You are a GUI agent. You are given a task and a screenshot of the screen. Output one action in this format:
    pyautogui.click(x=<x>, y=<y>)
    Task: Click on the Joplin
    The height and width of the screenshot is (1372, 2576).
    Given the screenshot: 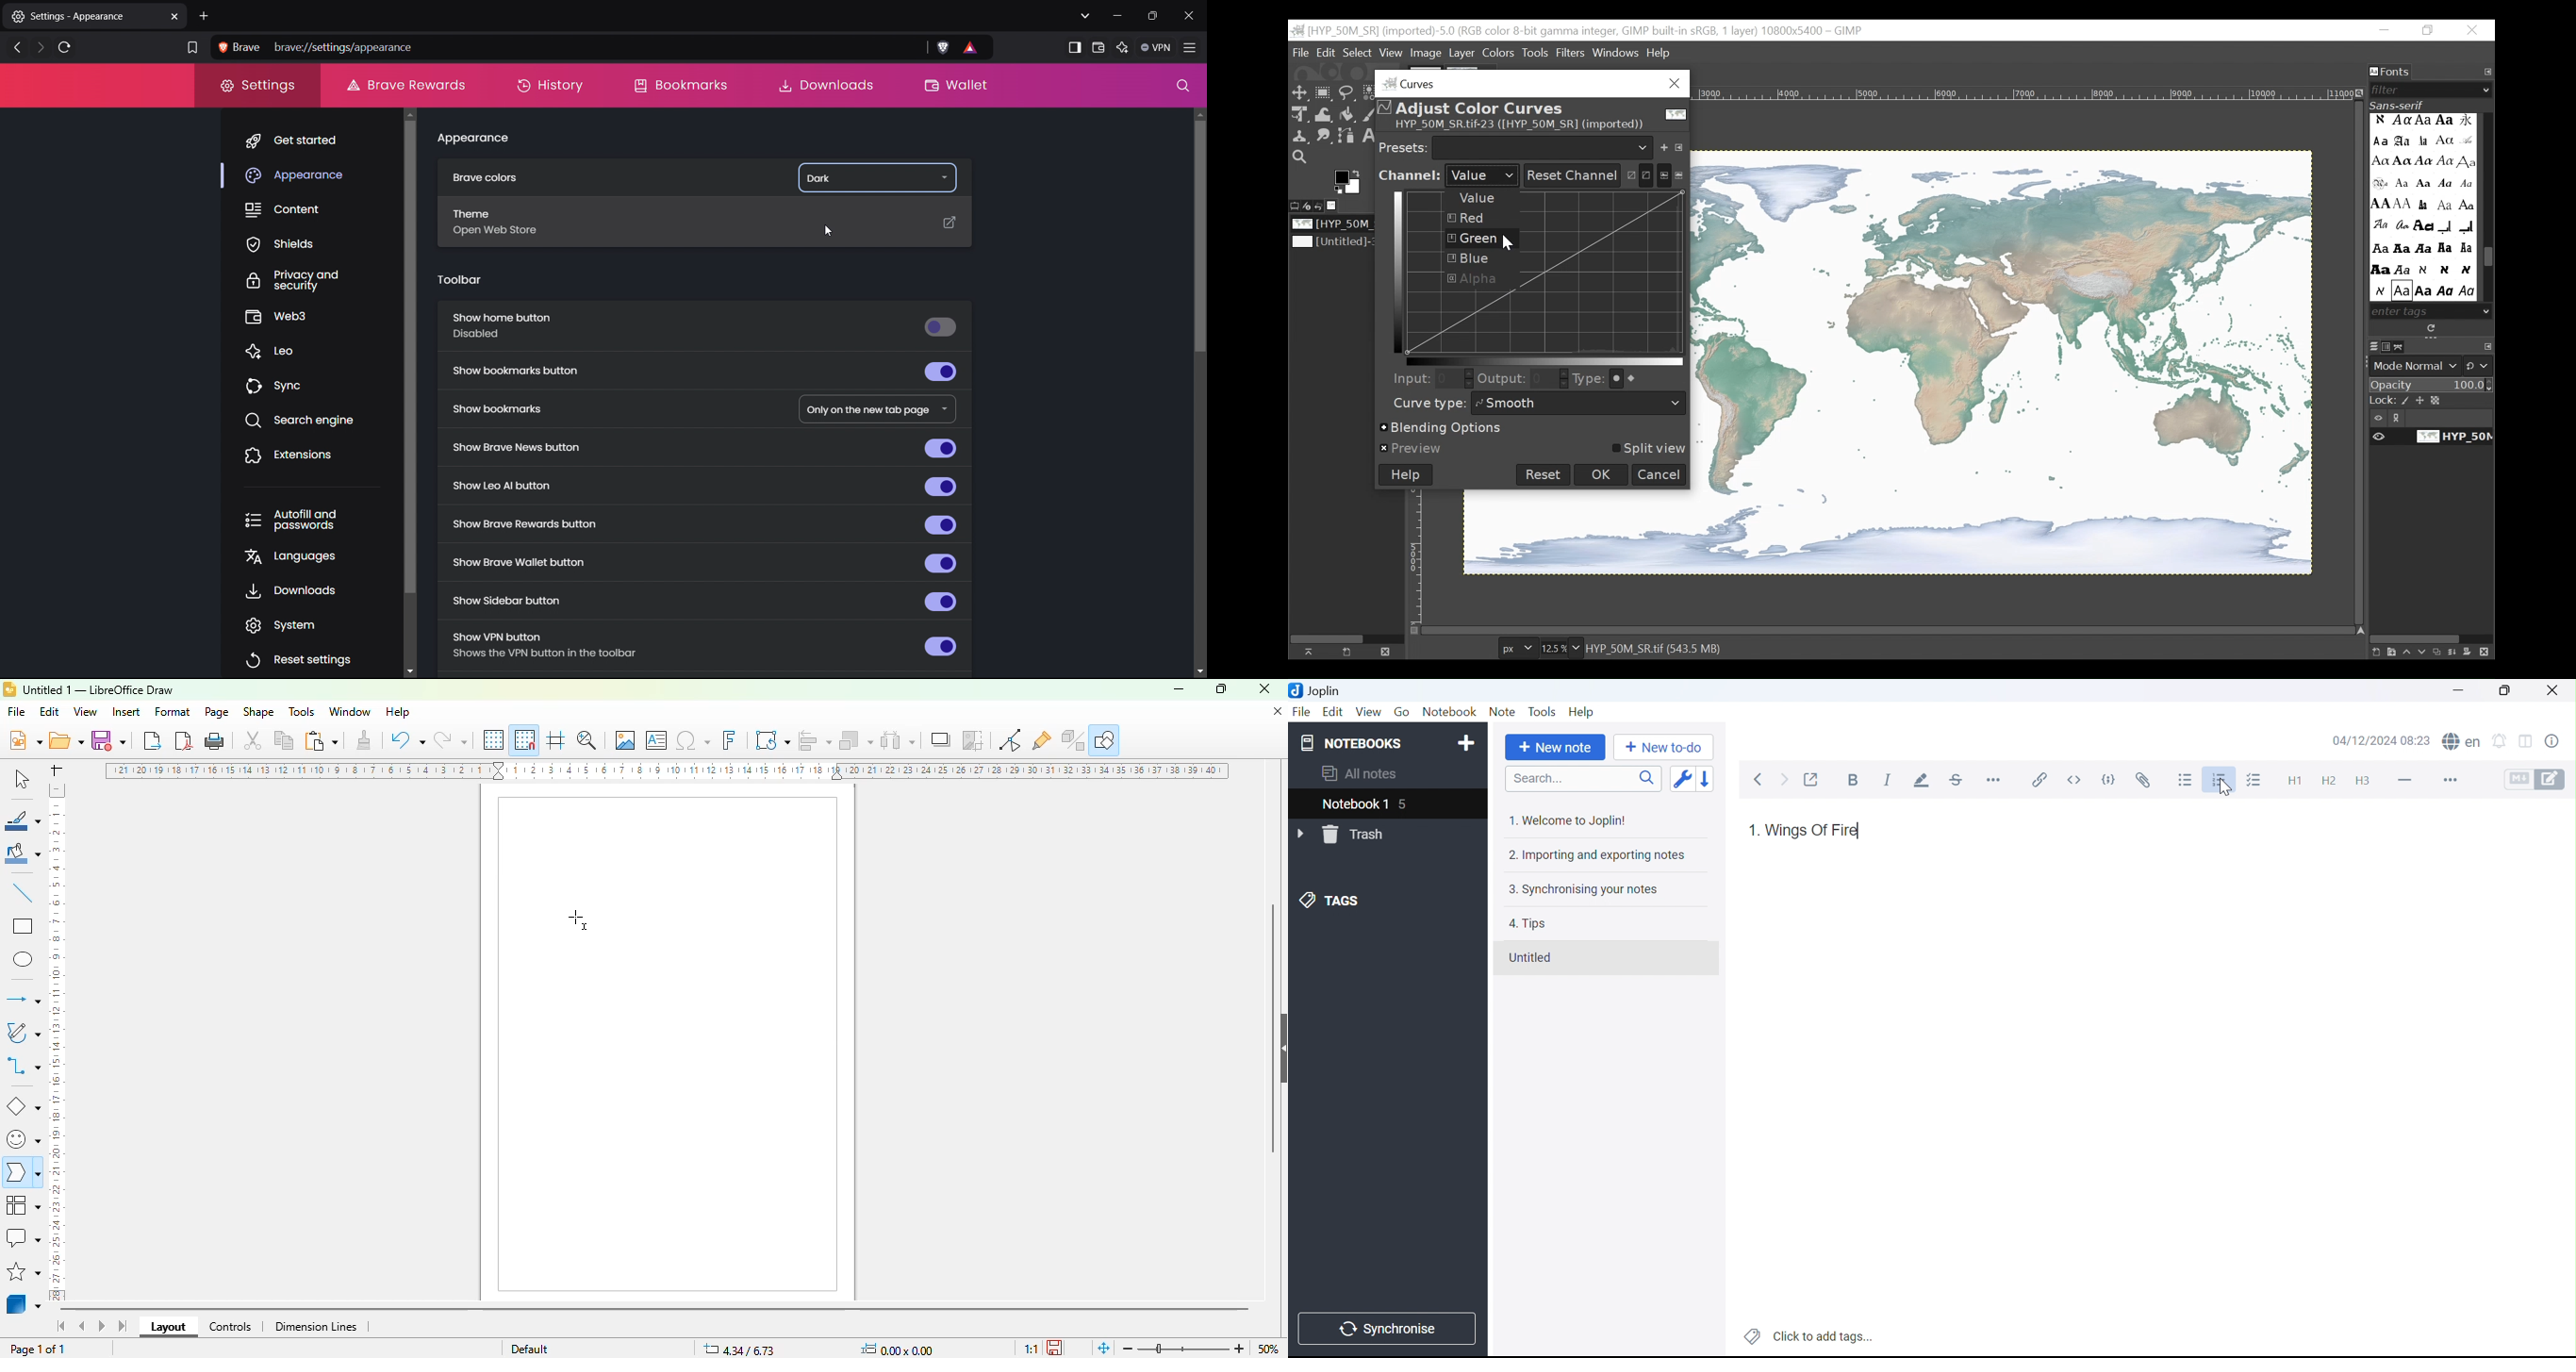 What is the action you would take?
    pyautogui.click(x=1318, y=690)
    